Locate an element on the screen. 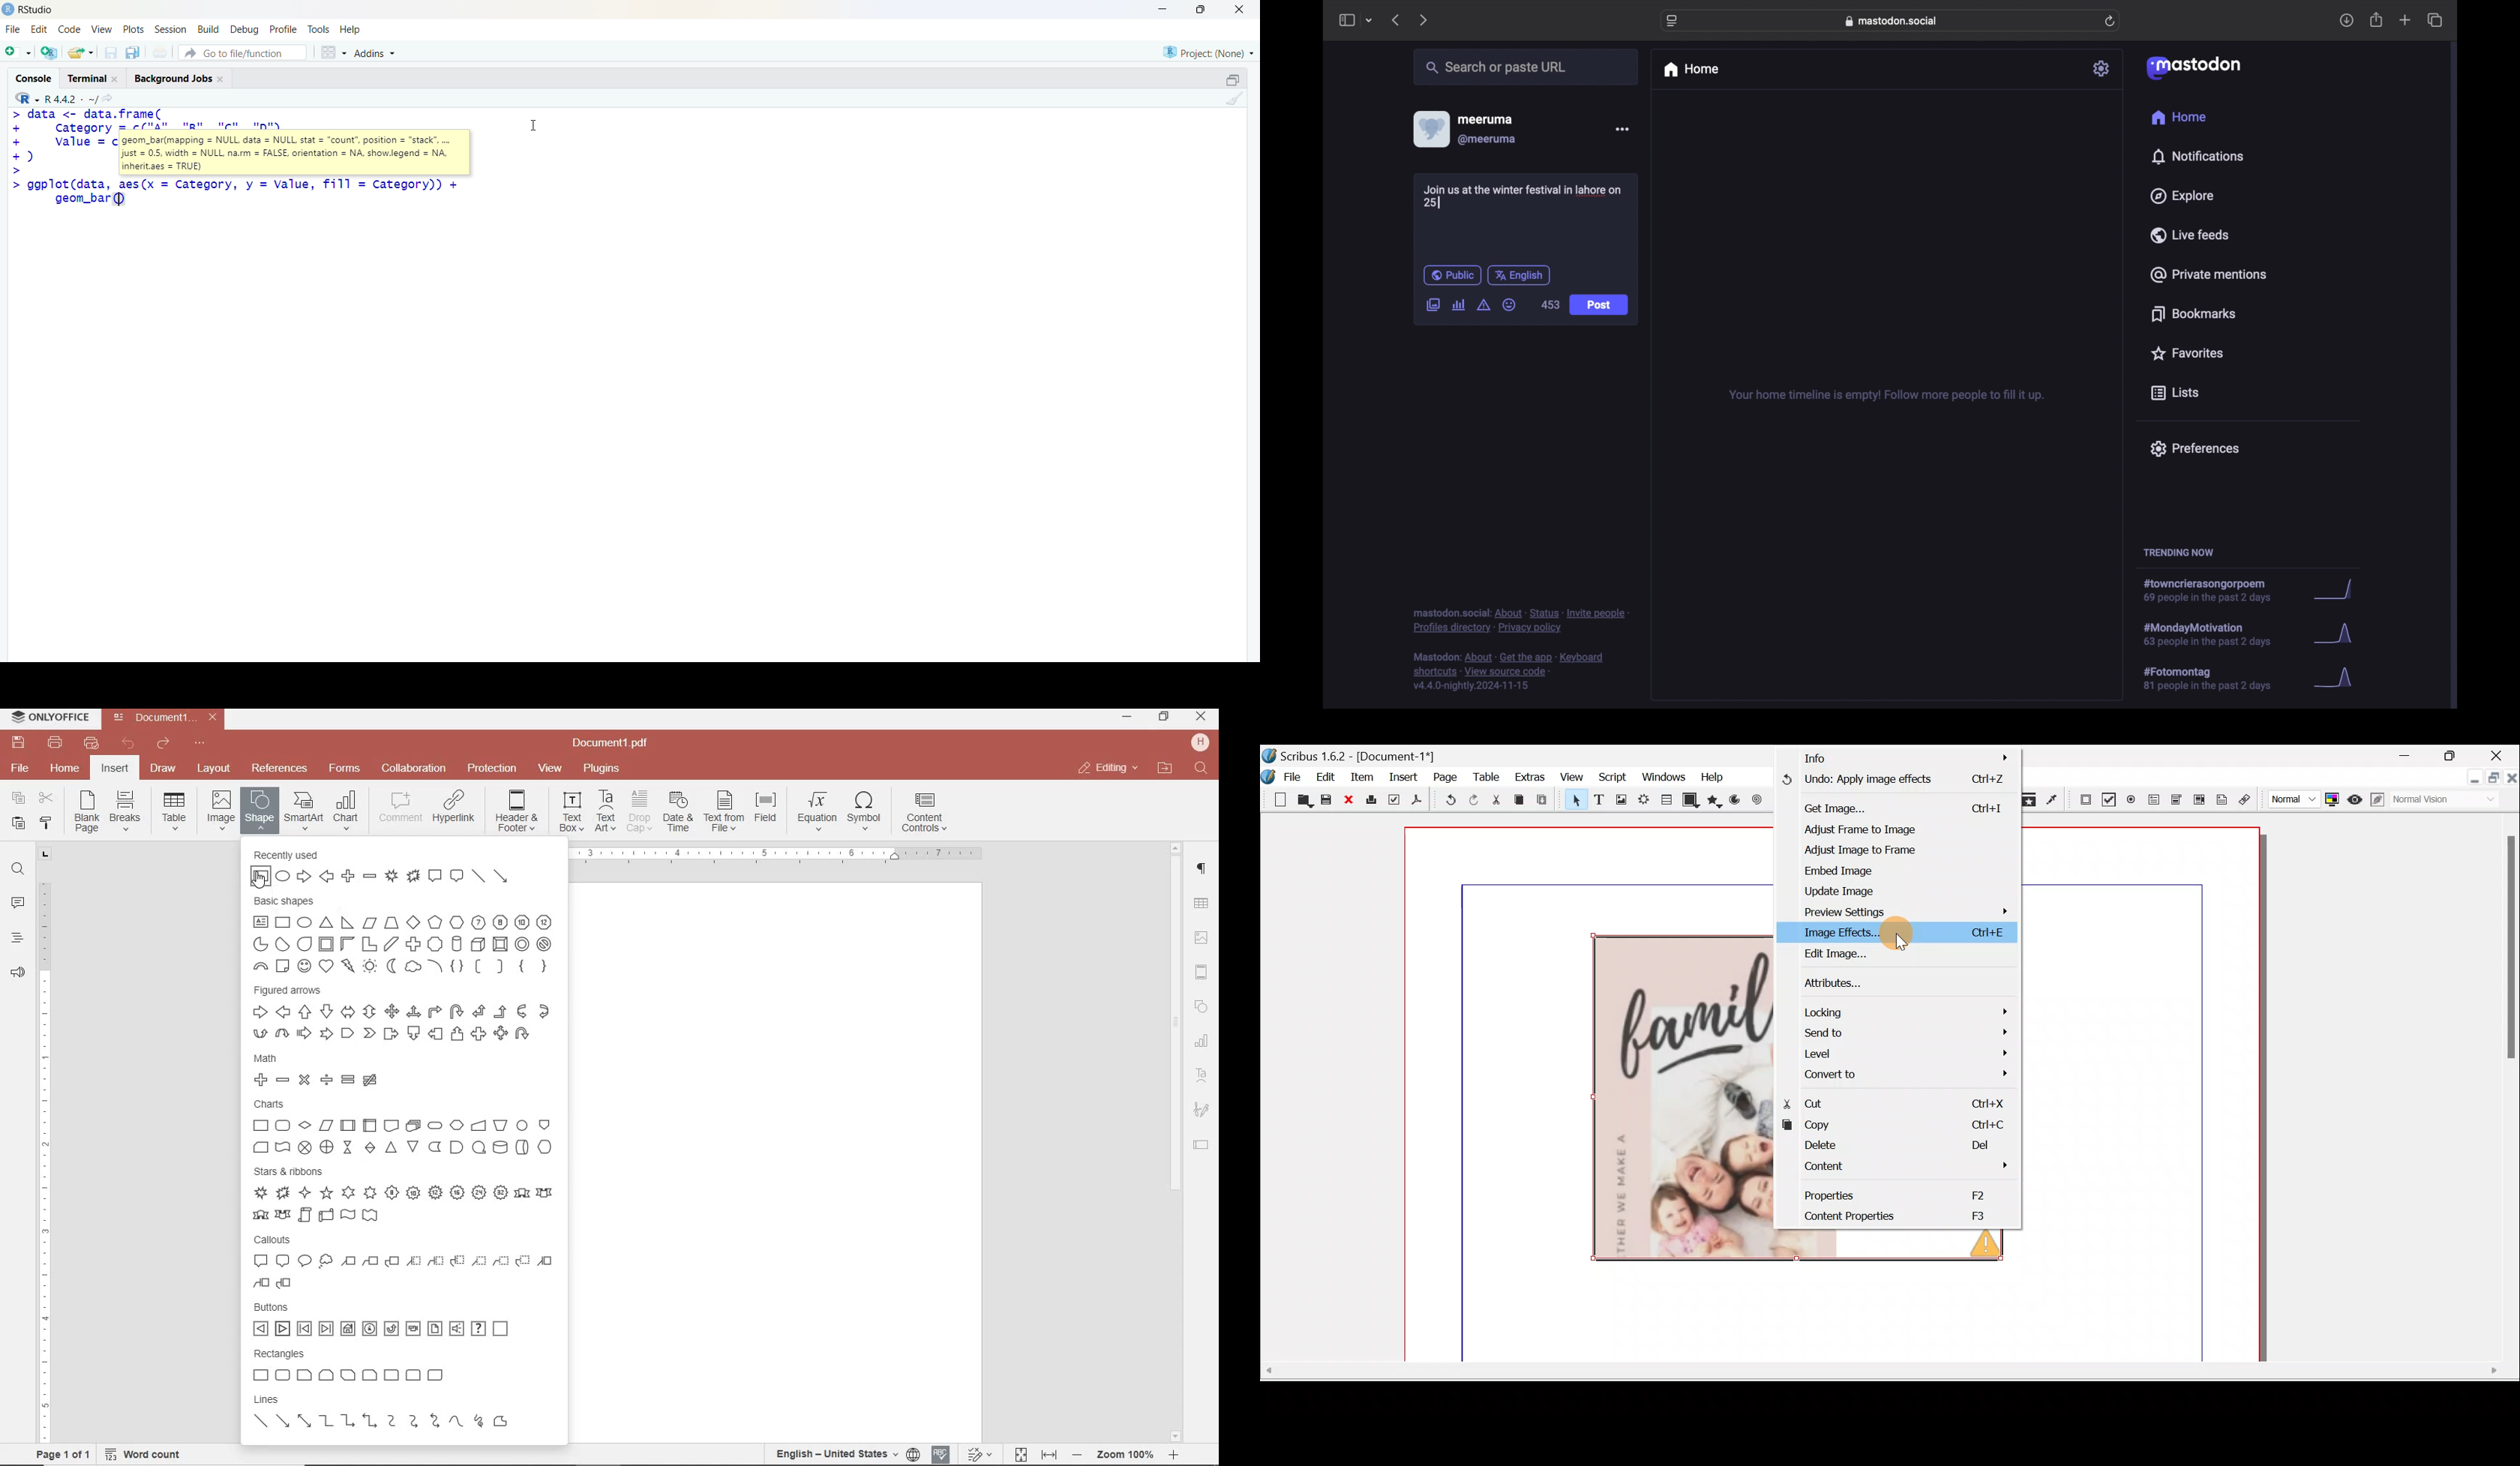  maximize is located at coordinates (1232, 80).